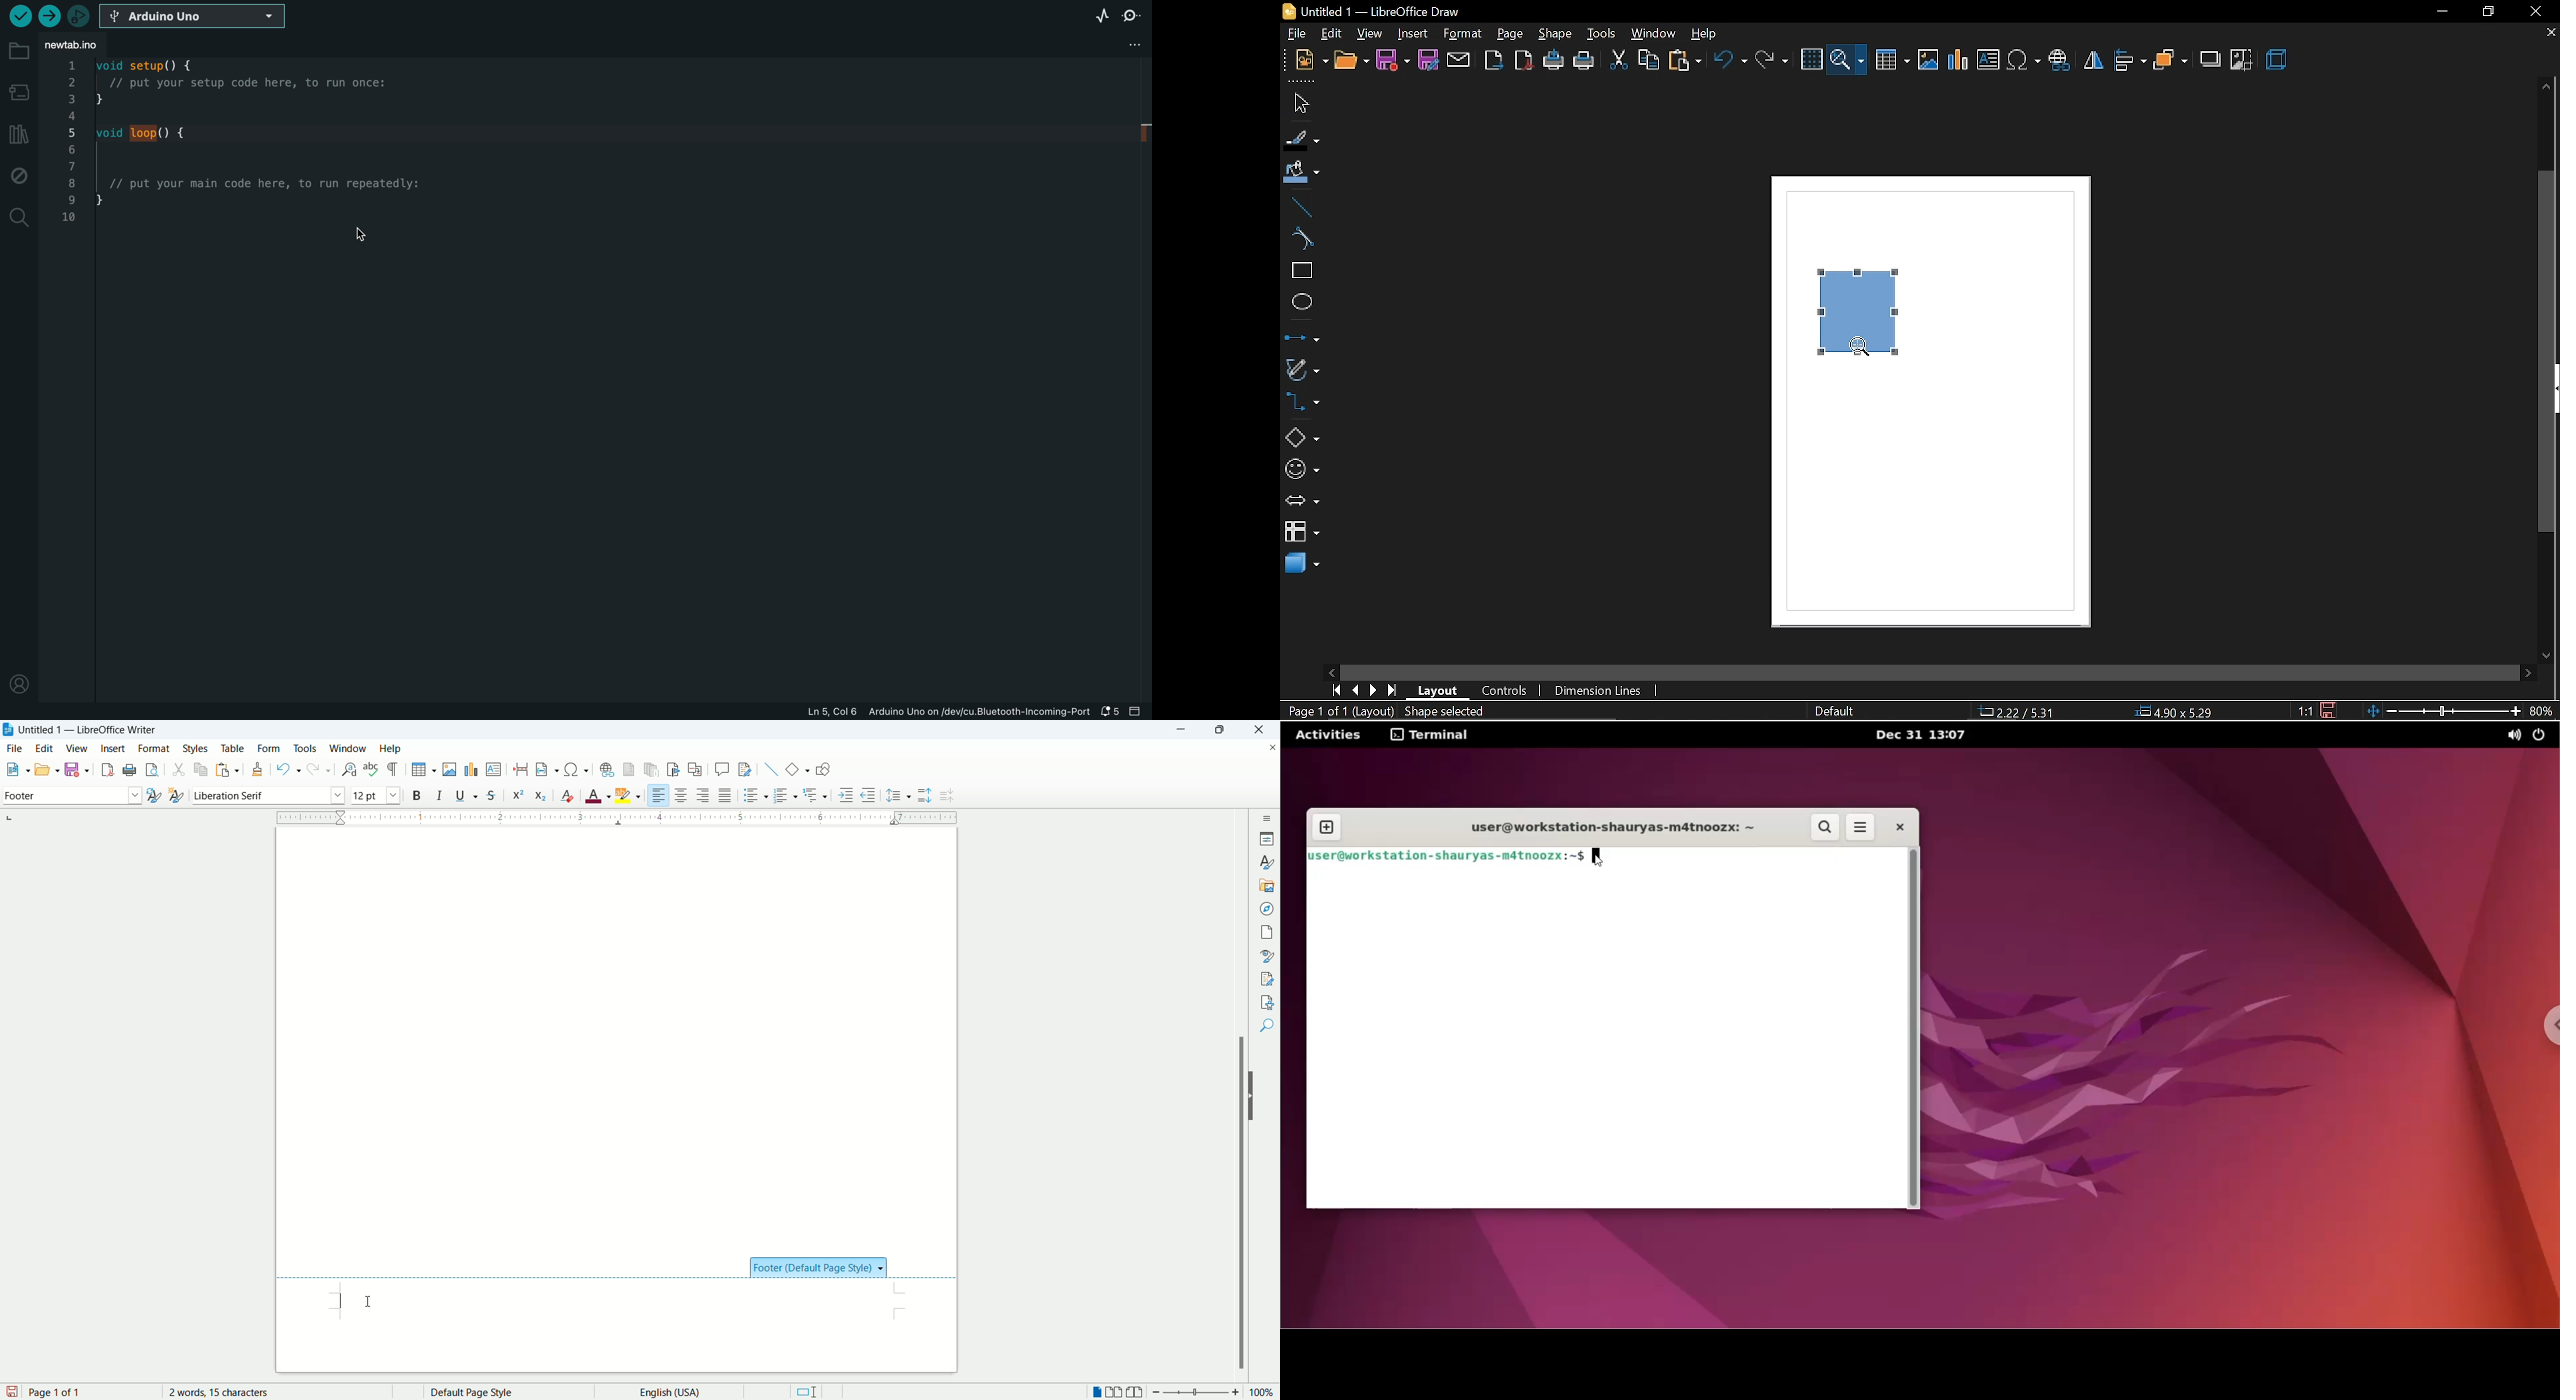 Image resolution: width=2576 pixels, height=1400 pixels. What do you see at coordinates (1814, 59) in the screenshot?
I see `grid` at bounding box center [1814, 59].